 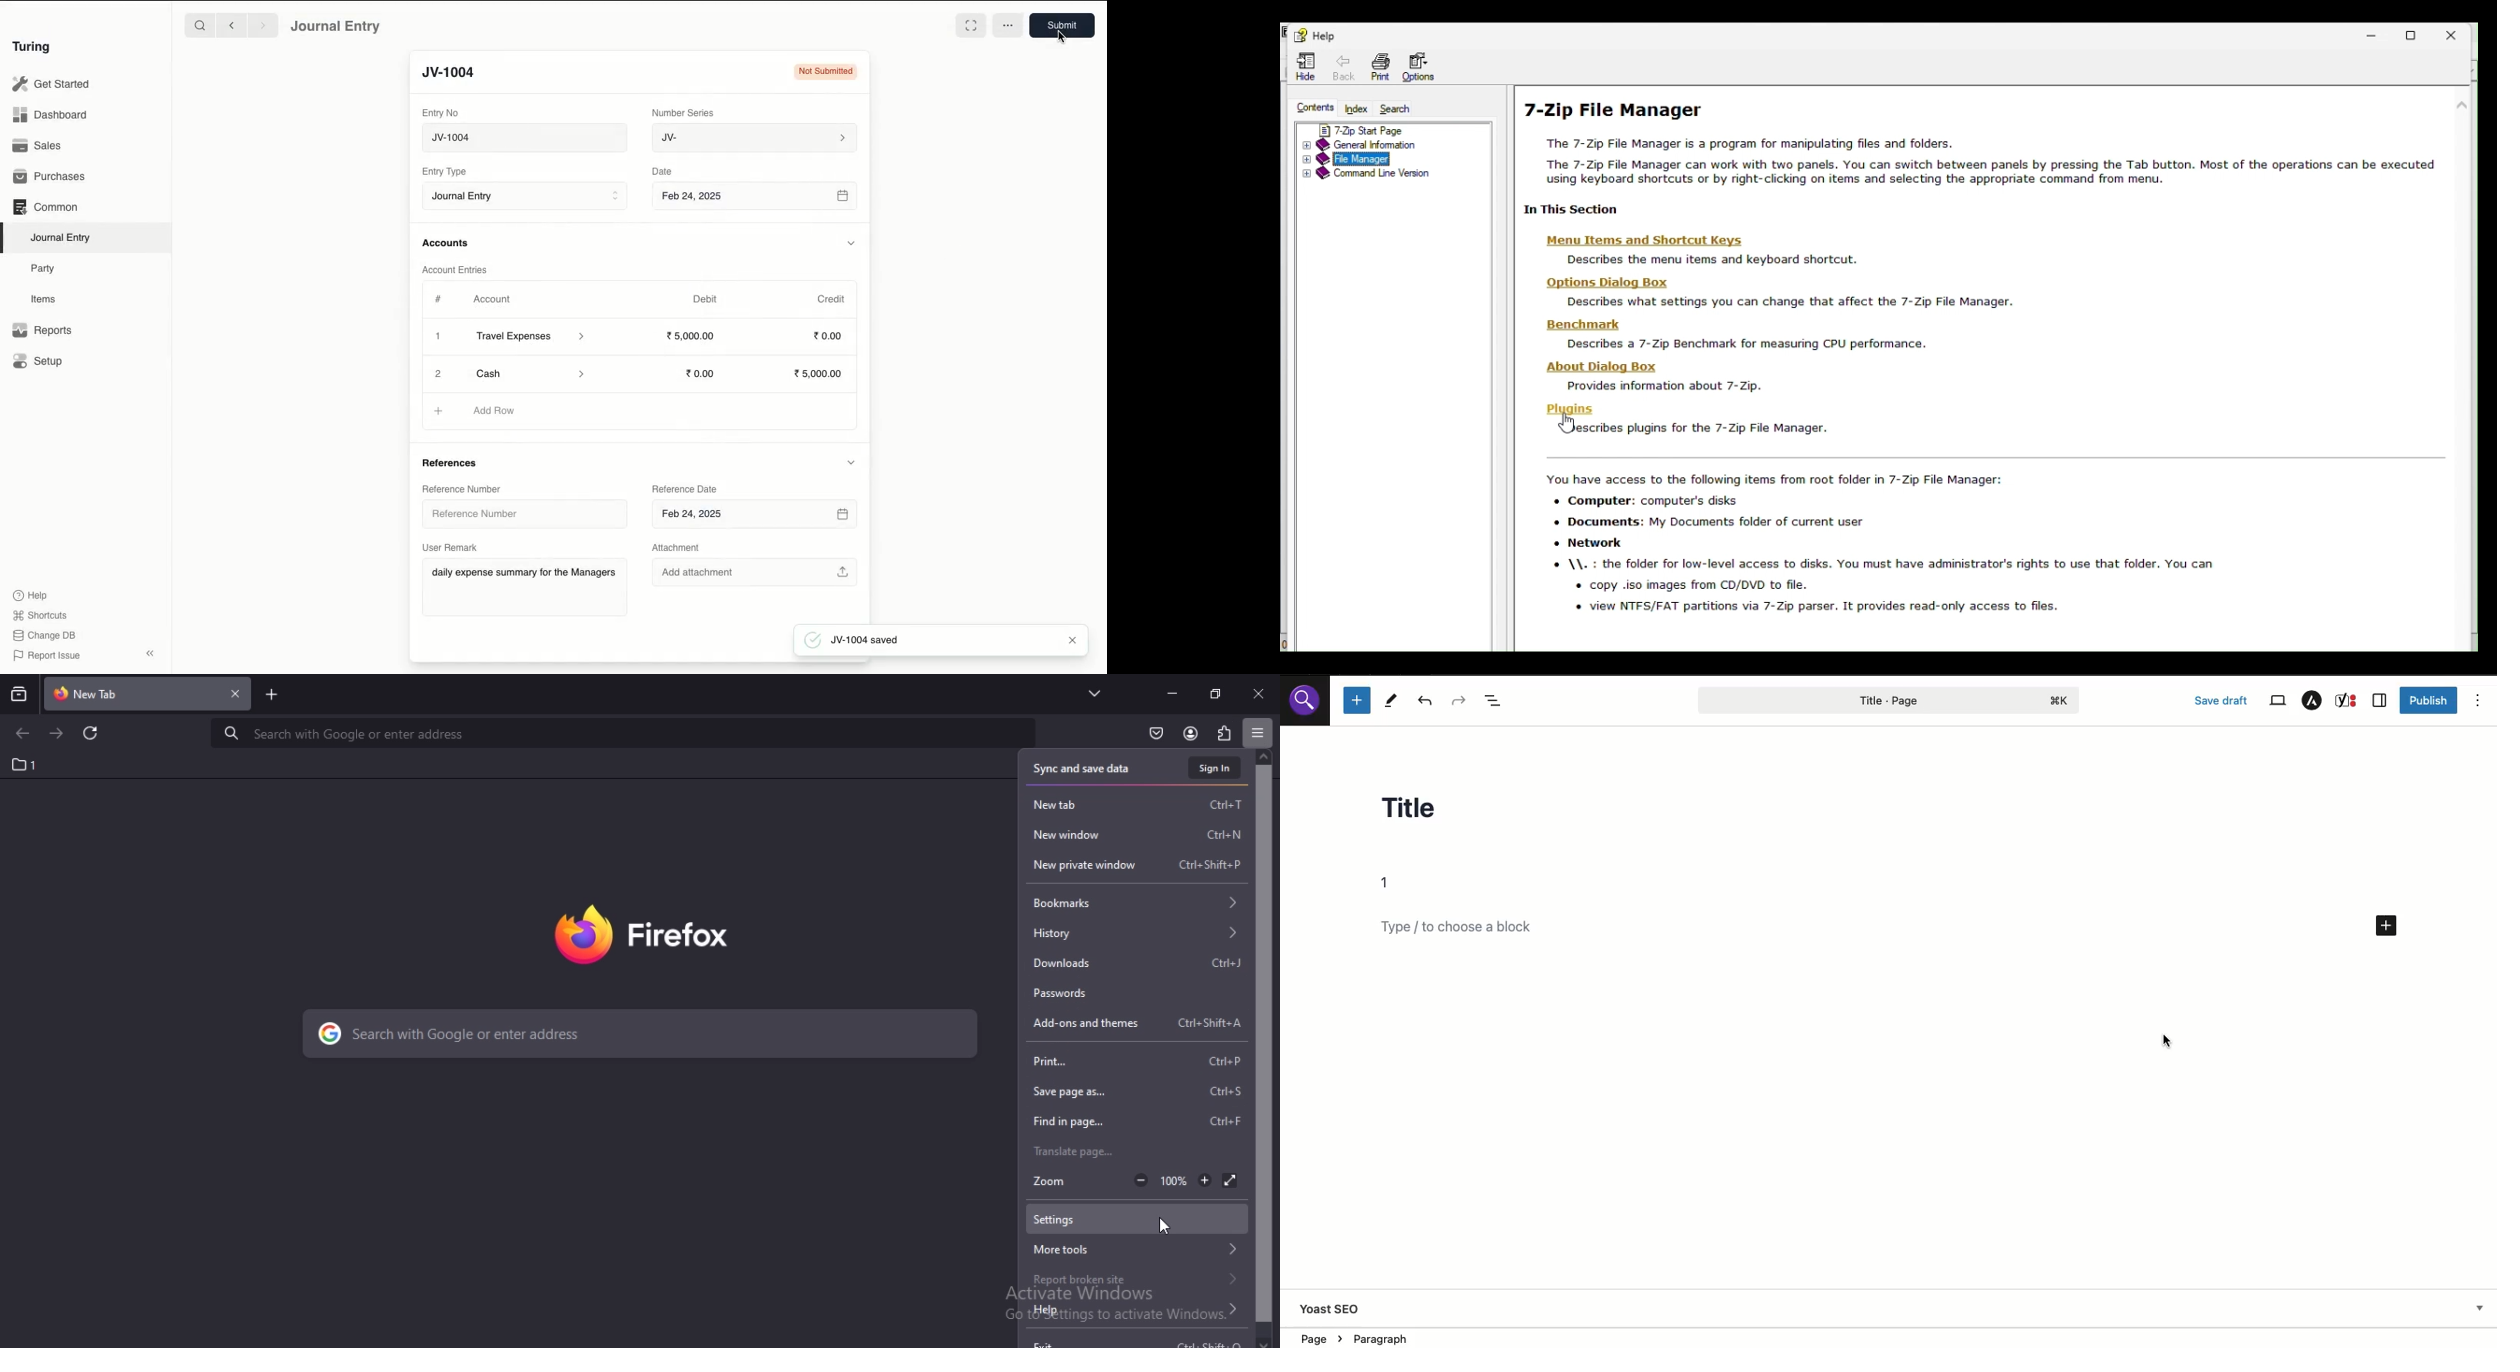 I want to click on Hide, so click(x=851, y=242).